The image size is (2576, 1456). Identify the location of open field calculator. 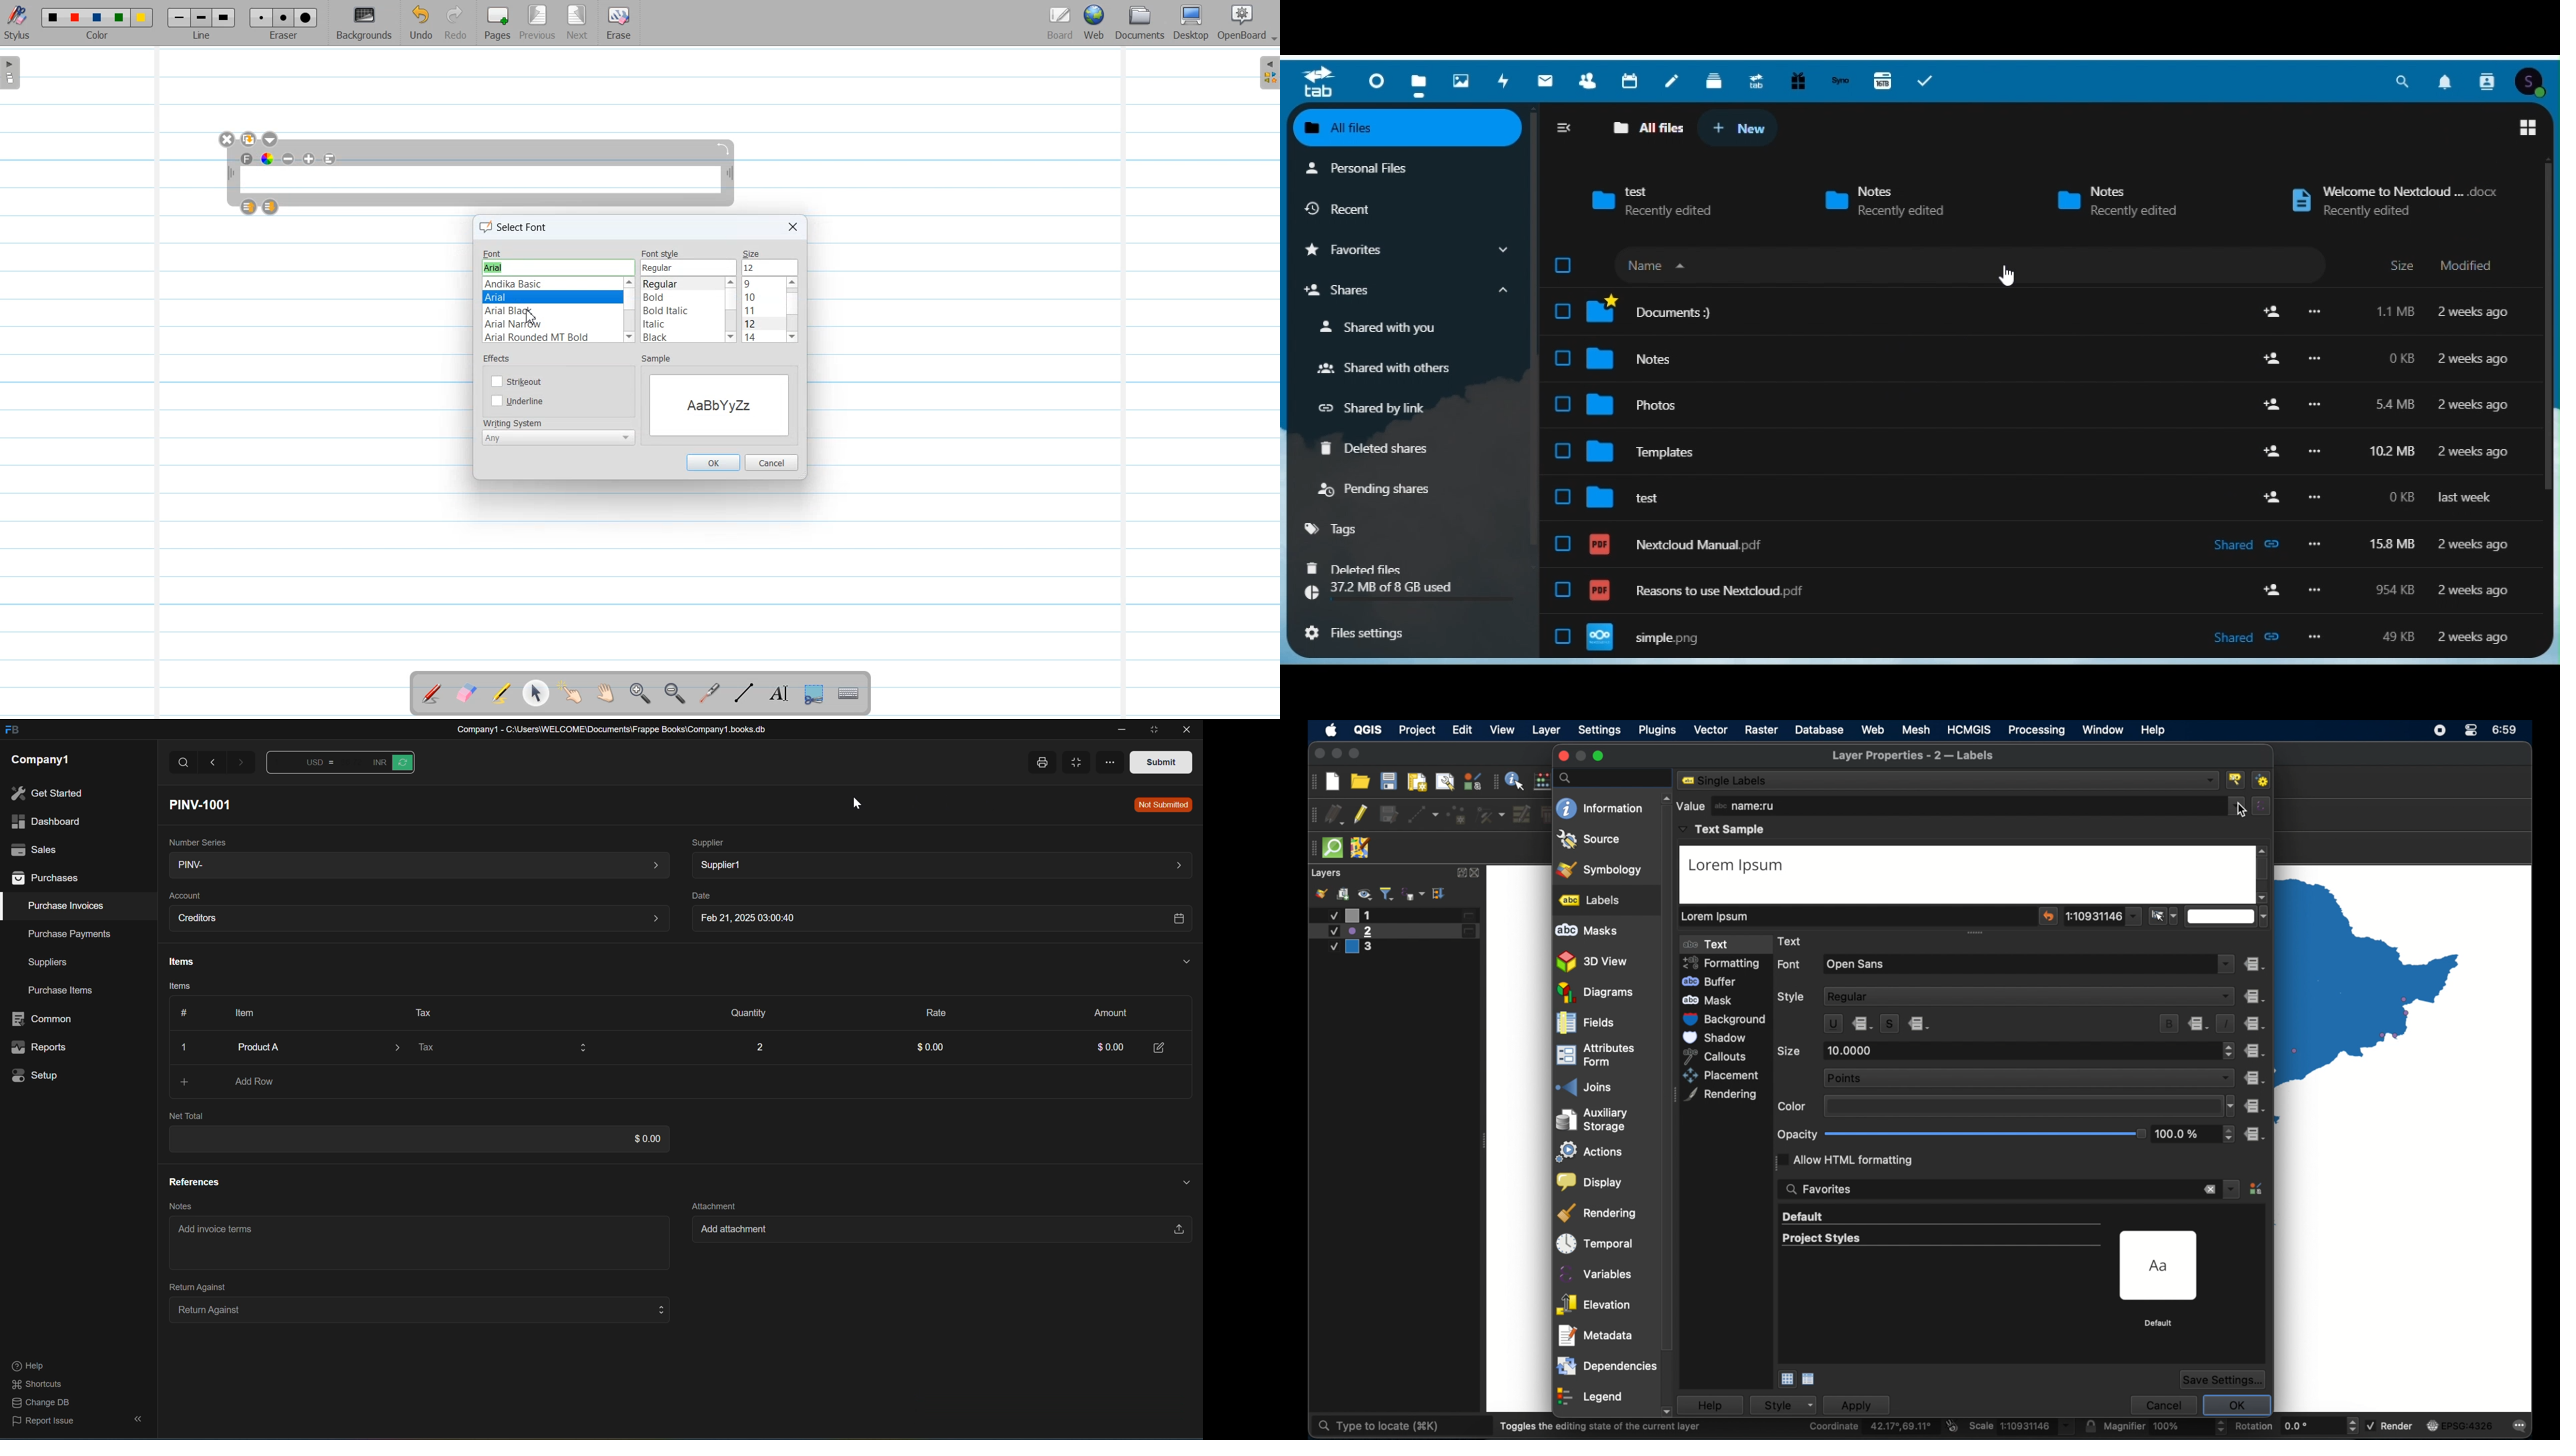
(1543, 781).